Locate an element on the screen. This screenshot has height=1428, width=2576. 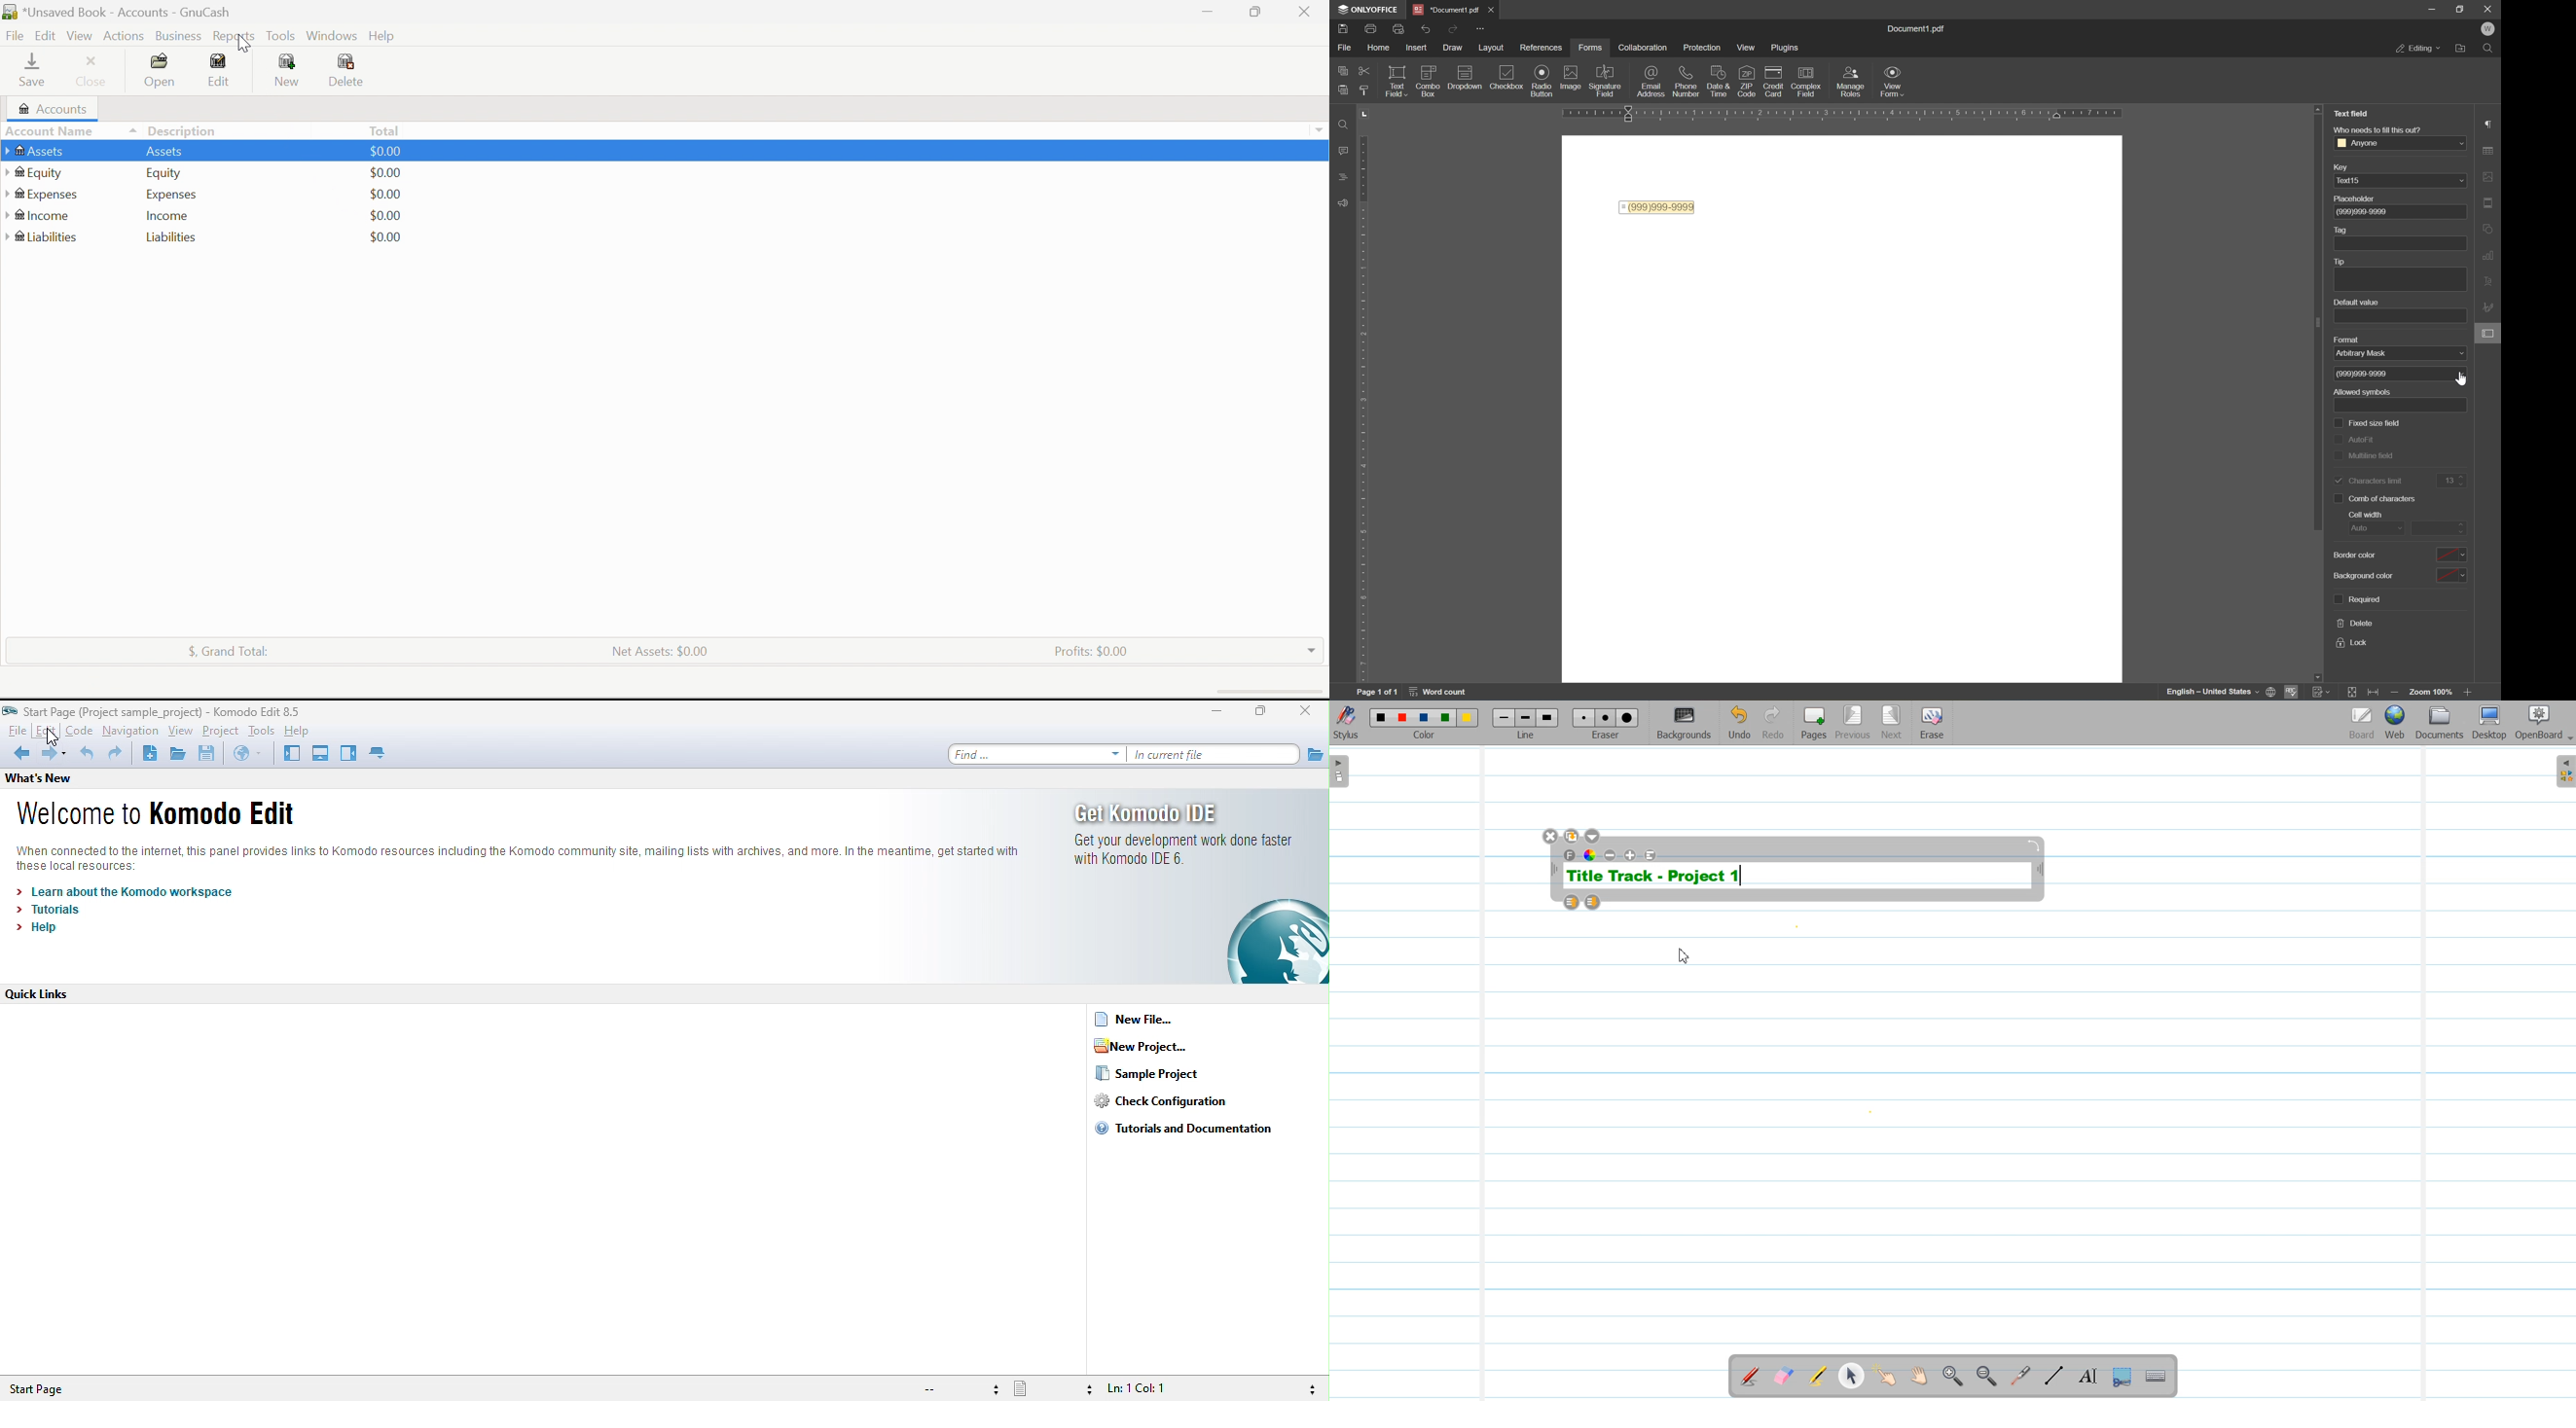
dropdown is located at coordinates (1467, 74).